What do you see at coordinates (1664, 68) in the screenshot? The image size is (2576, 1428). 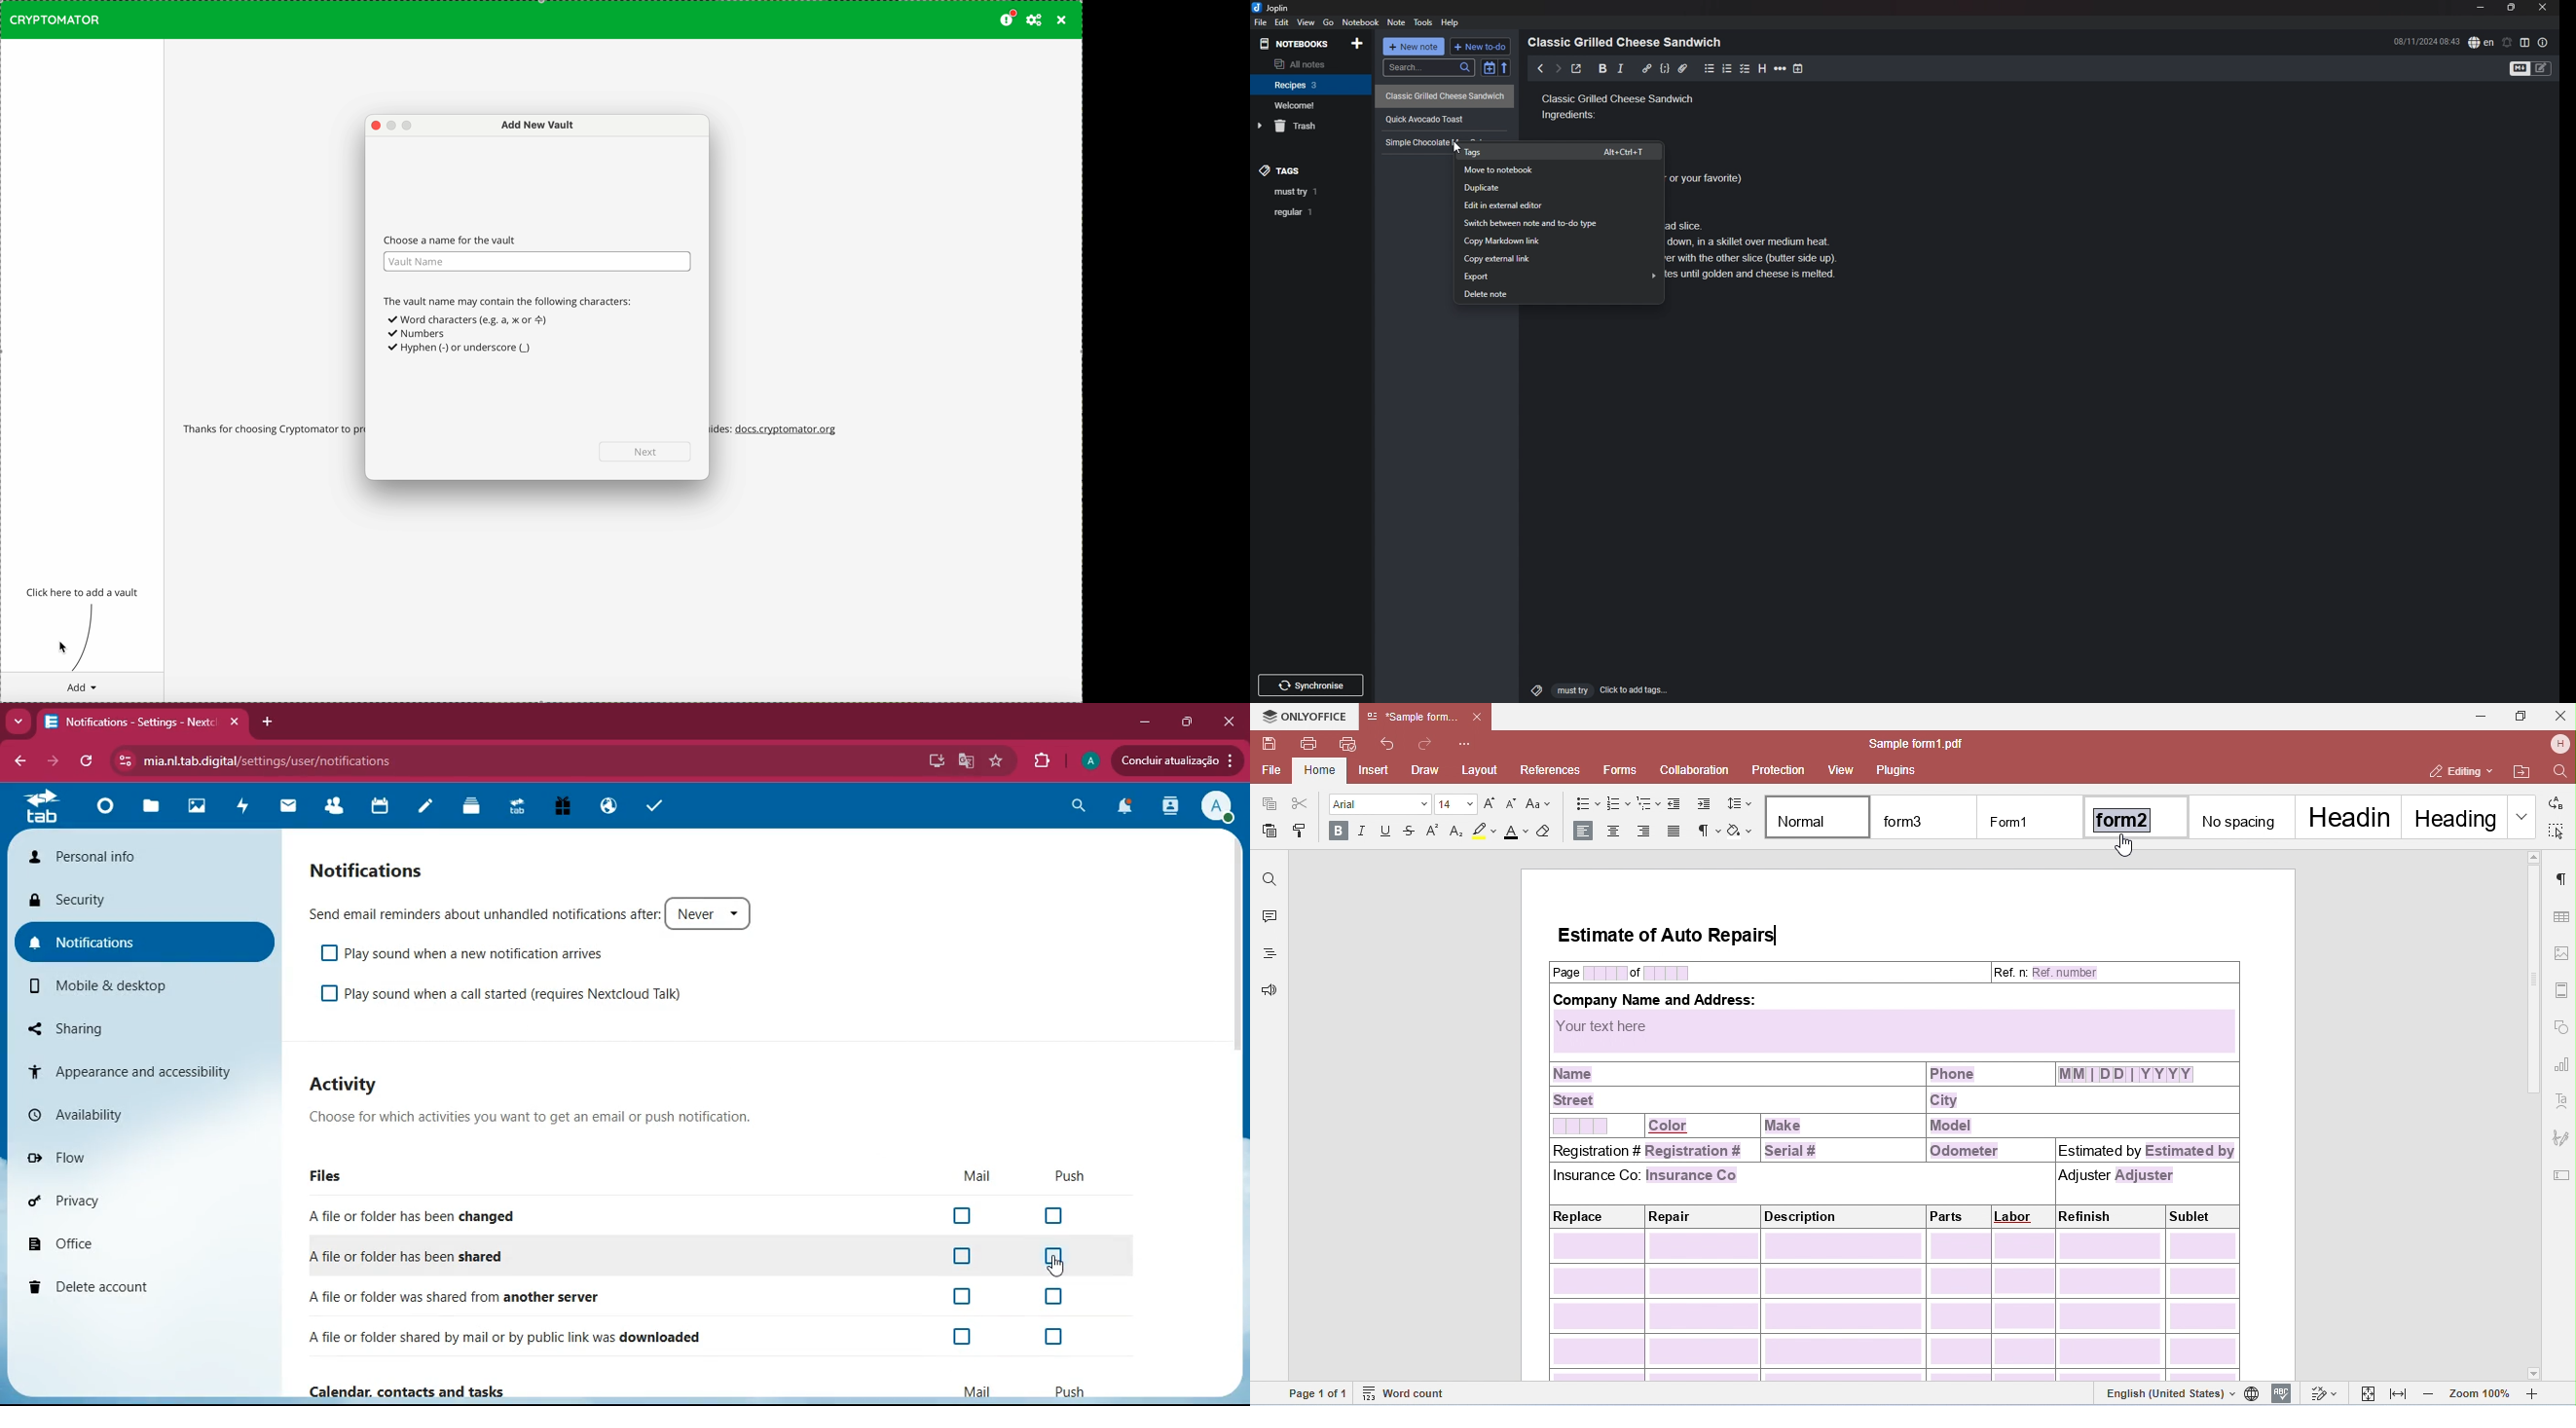 I see `code` at bounding box center [1664, 68].